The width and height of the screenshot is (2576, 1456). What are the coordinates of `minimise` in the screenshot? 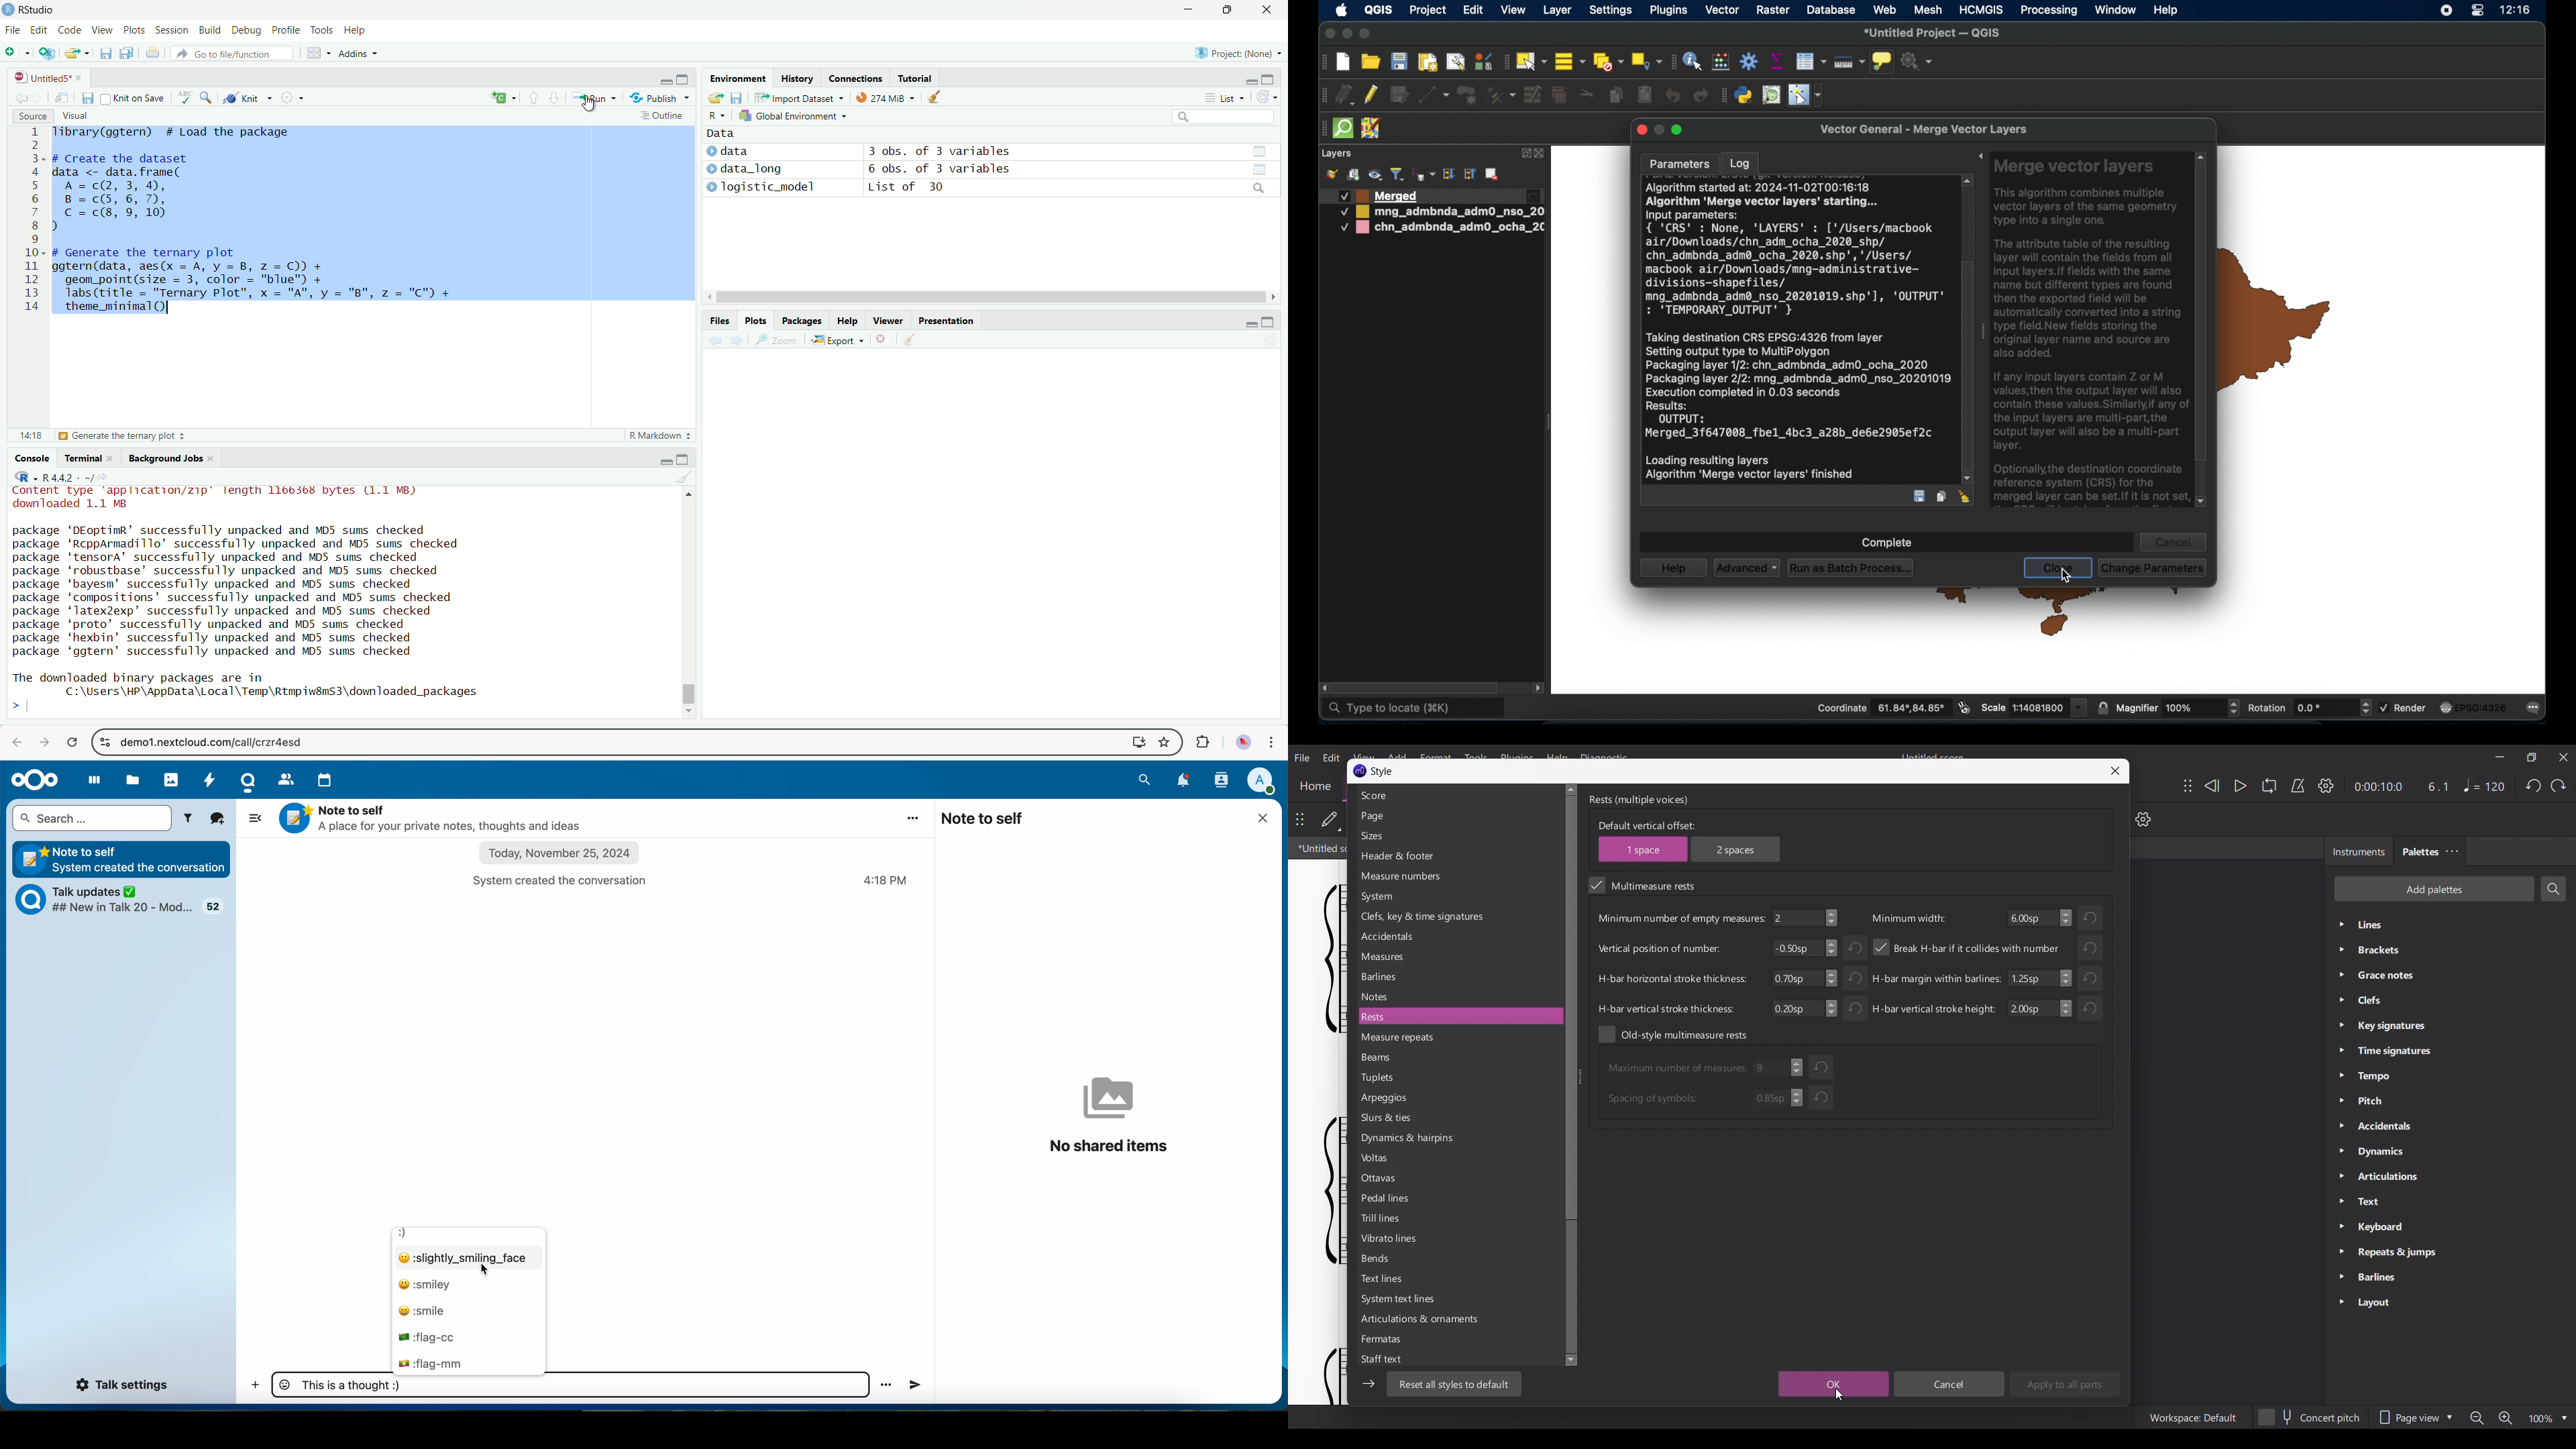 It's located at (1246, 323).